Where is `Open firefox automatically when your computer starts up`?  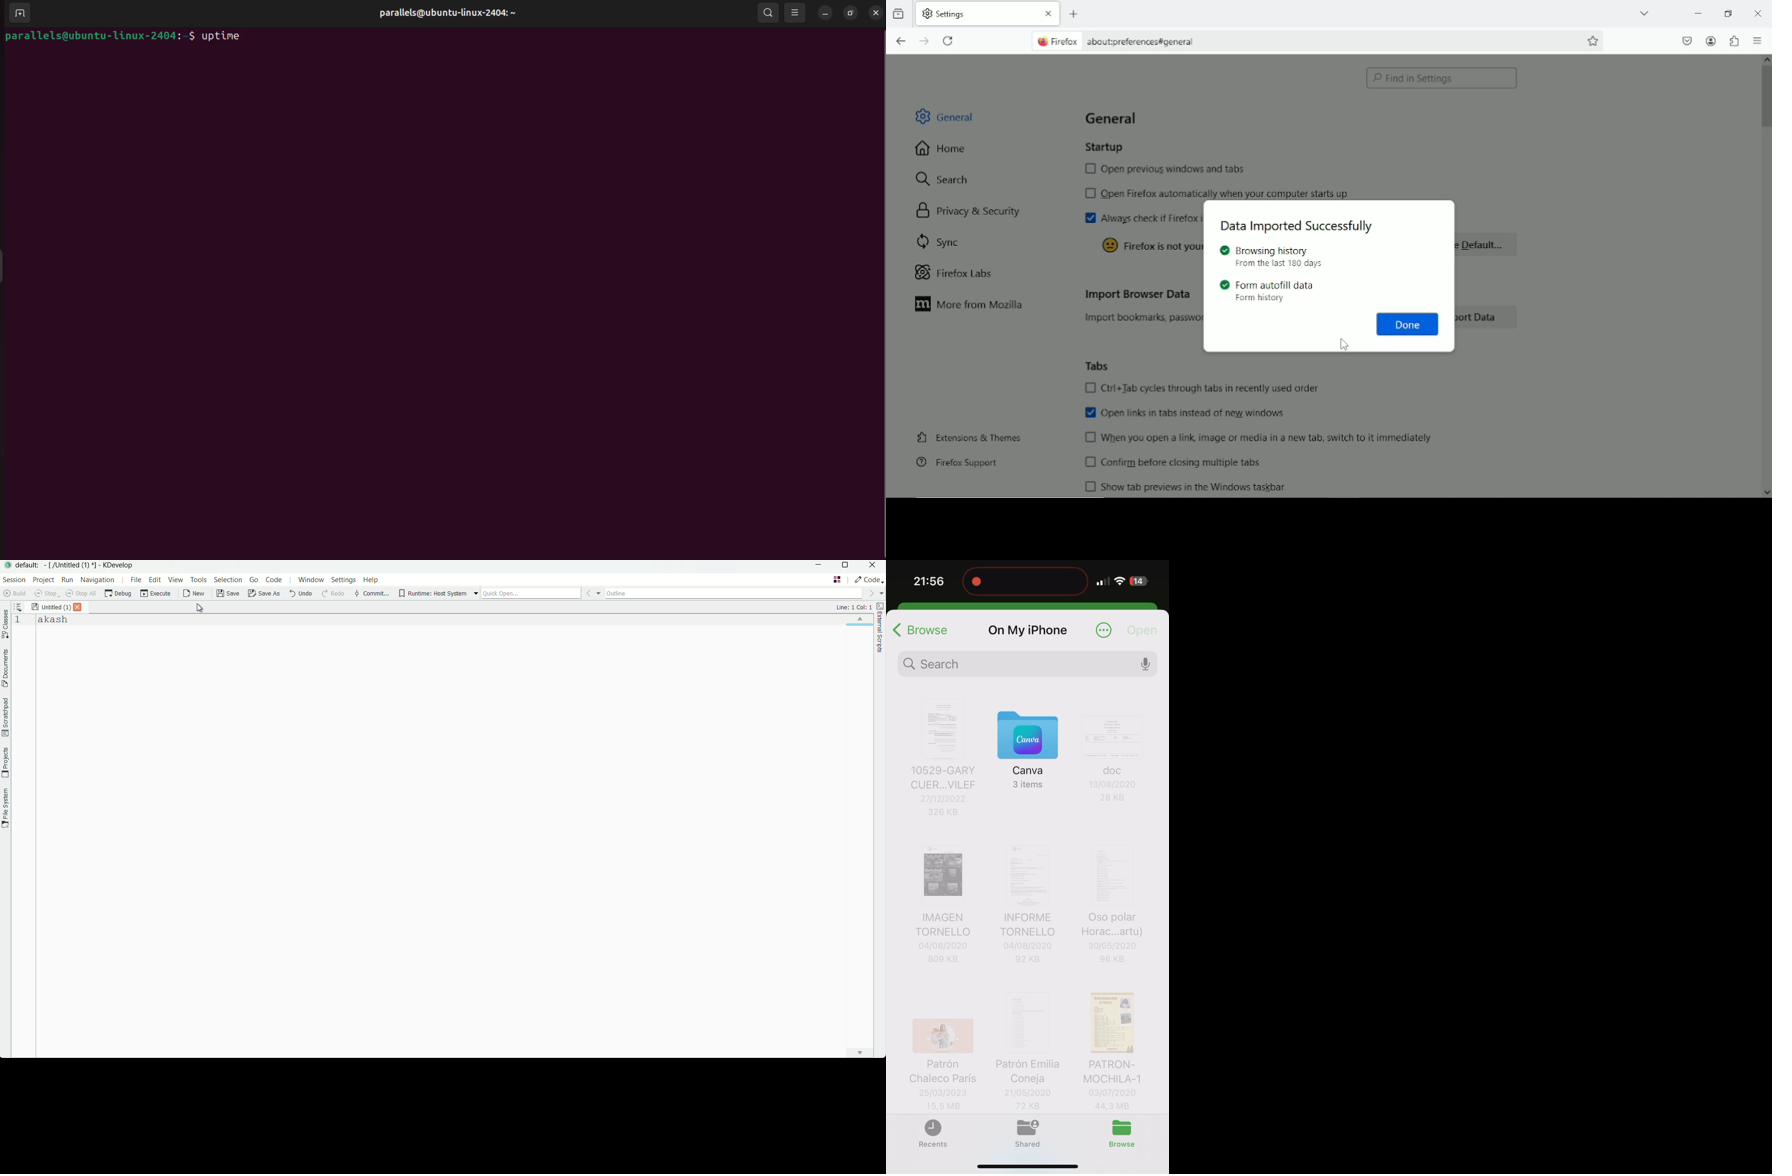
Open firefox automatically when your computer starts up is located at coordinates (1221, 192).